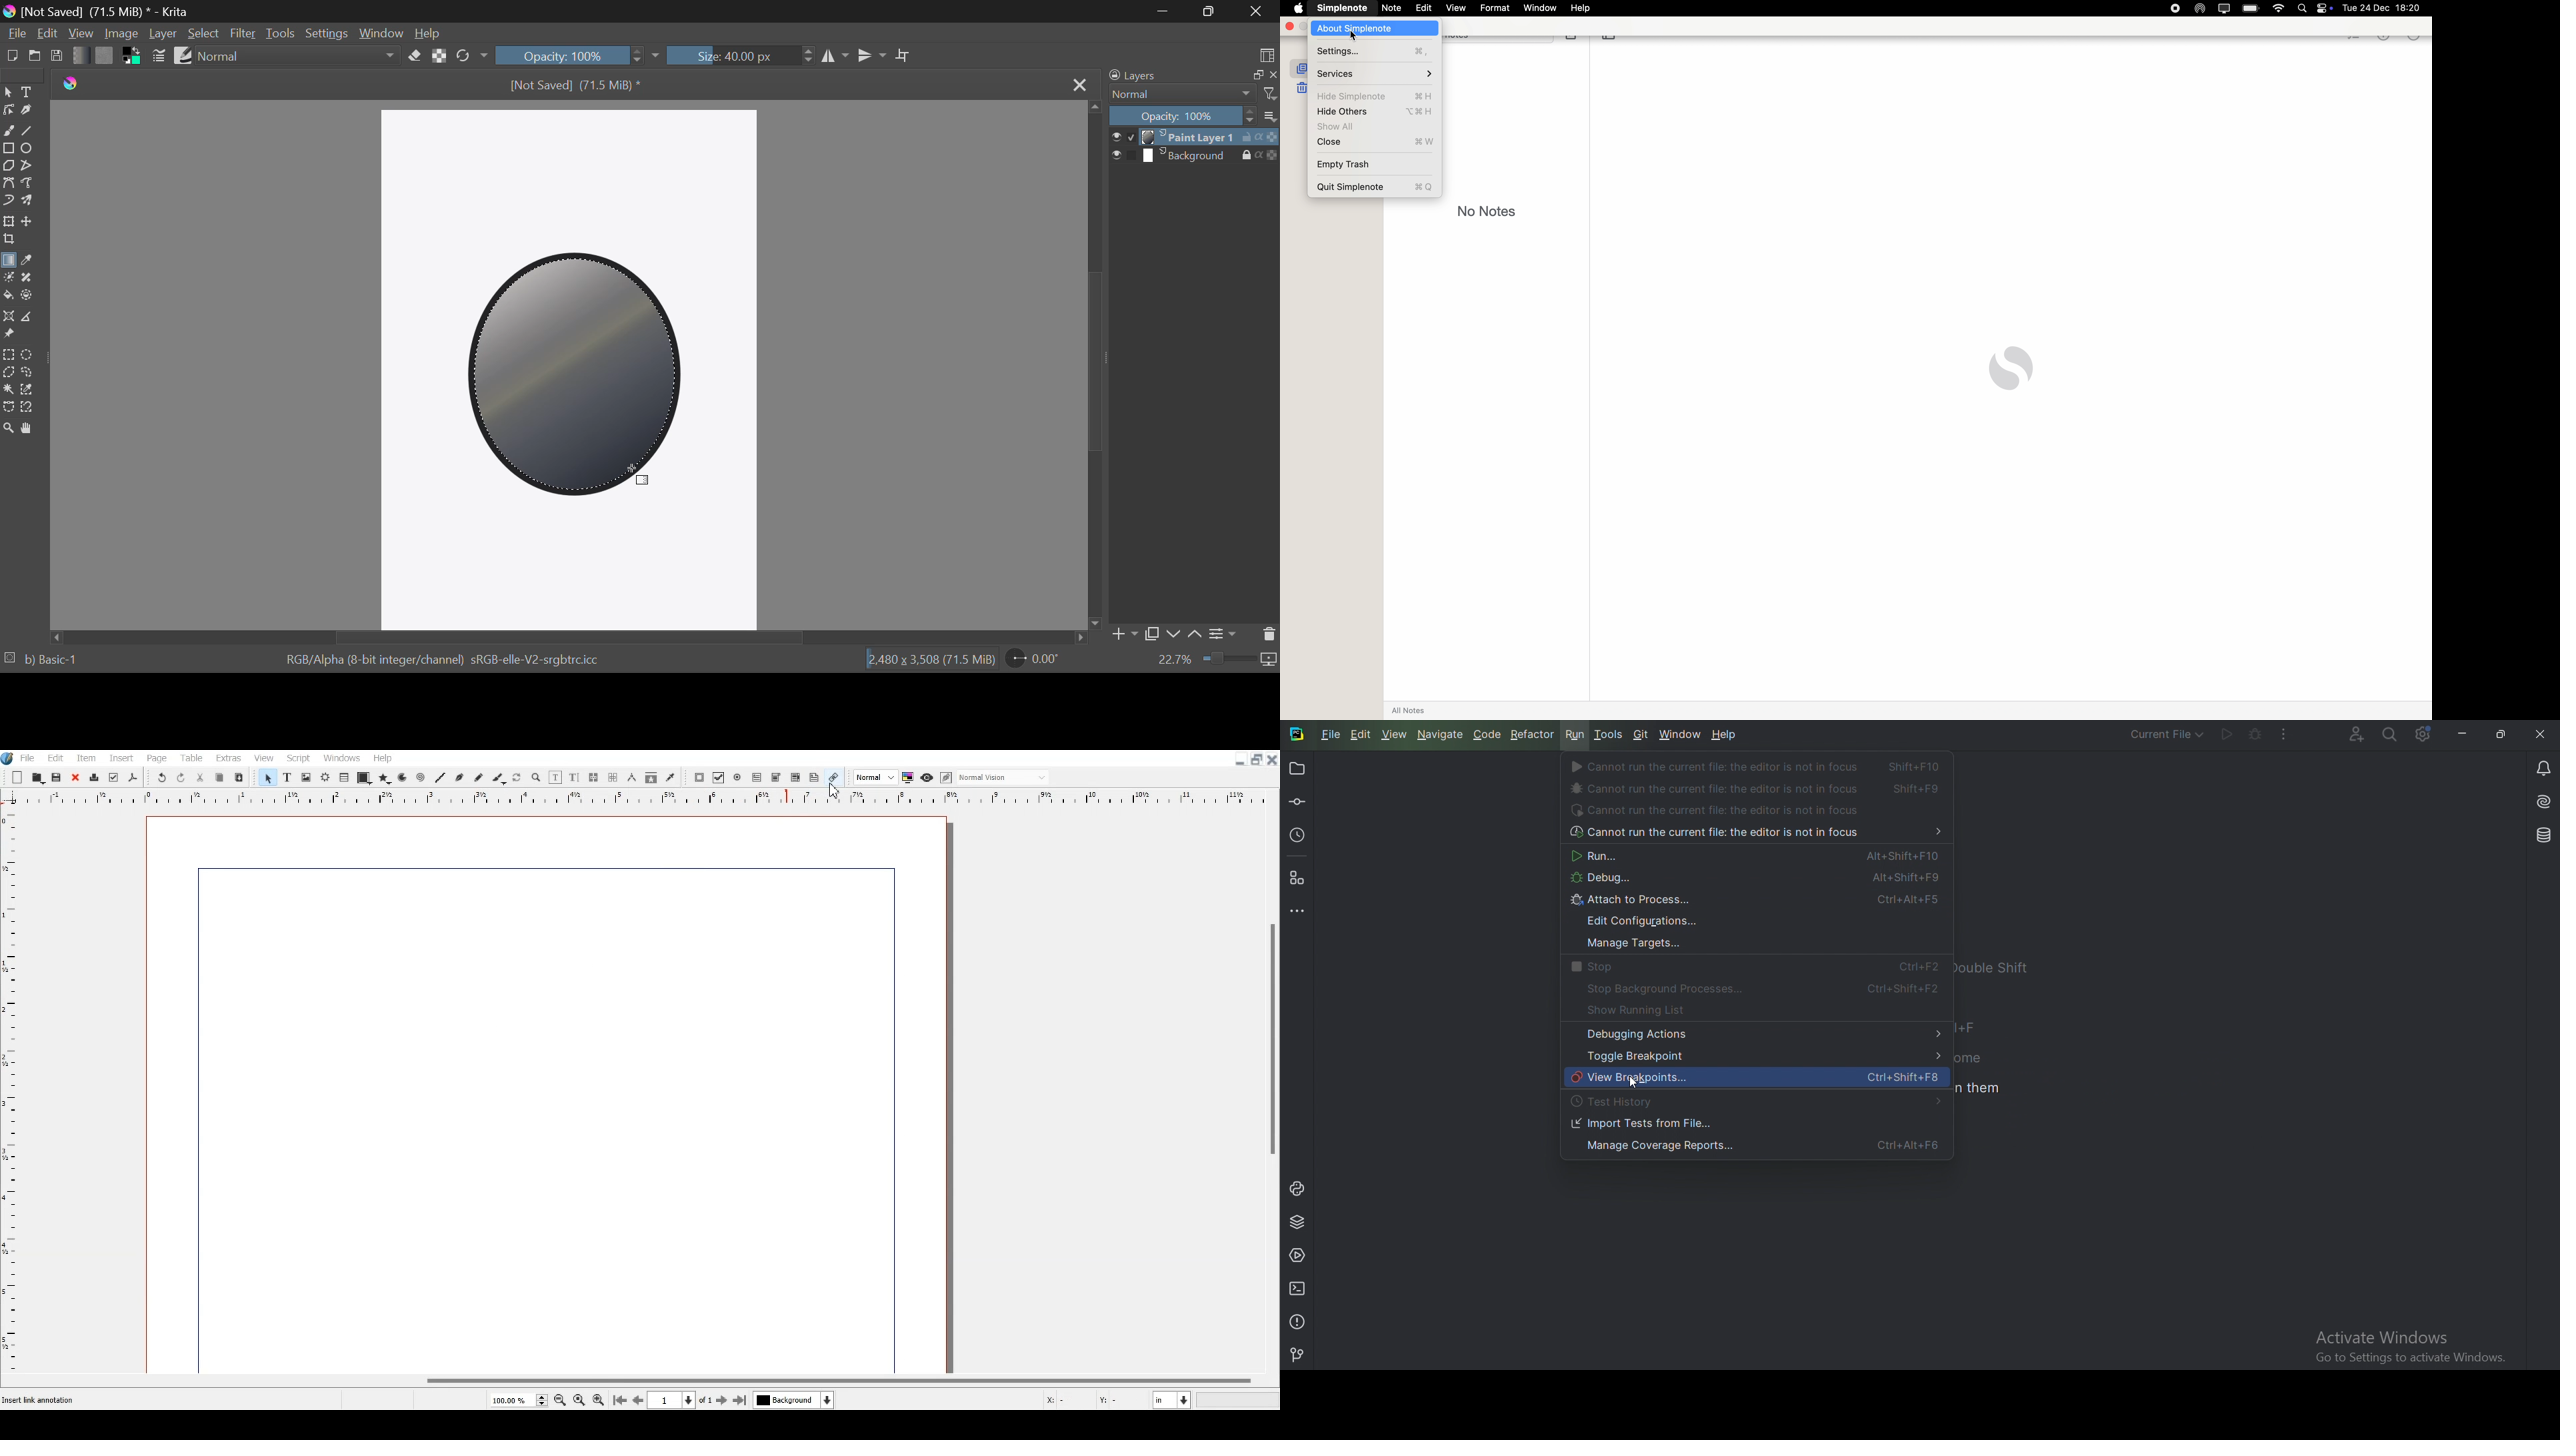 This screenshot has height=1456, width=2576. What do you see at coordinates (1301, 87) in the screenshot?
I see `trash` at bounding box center [1301, 87].